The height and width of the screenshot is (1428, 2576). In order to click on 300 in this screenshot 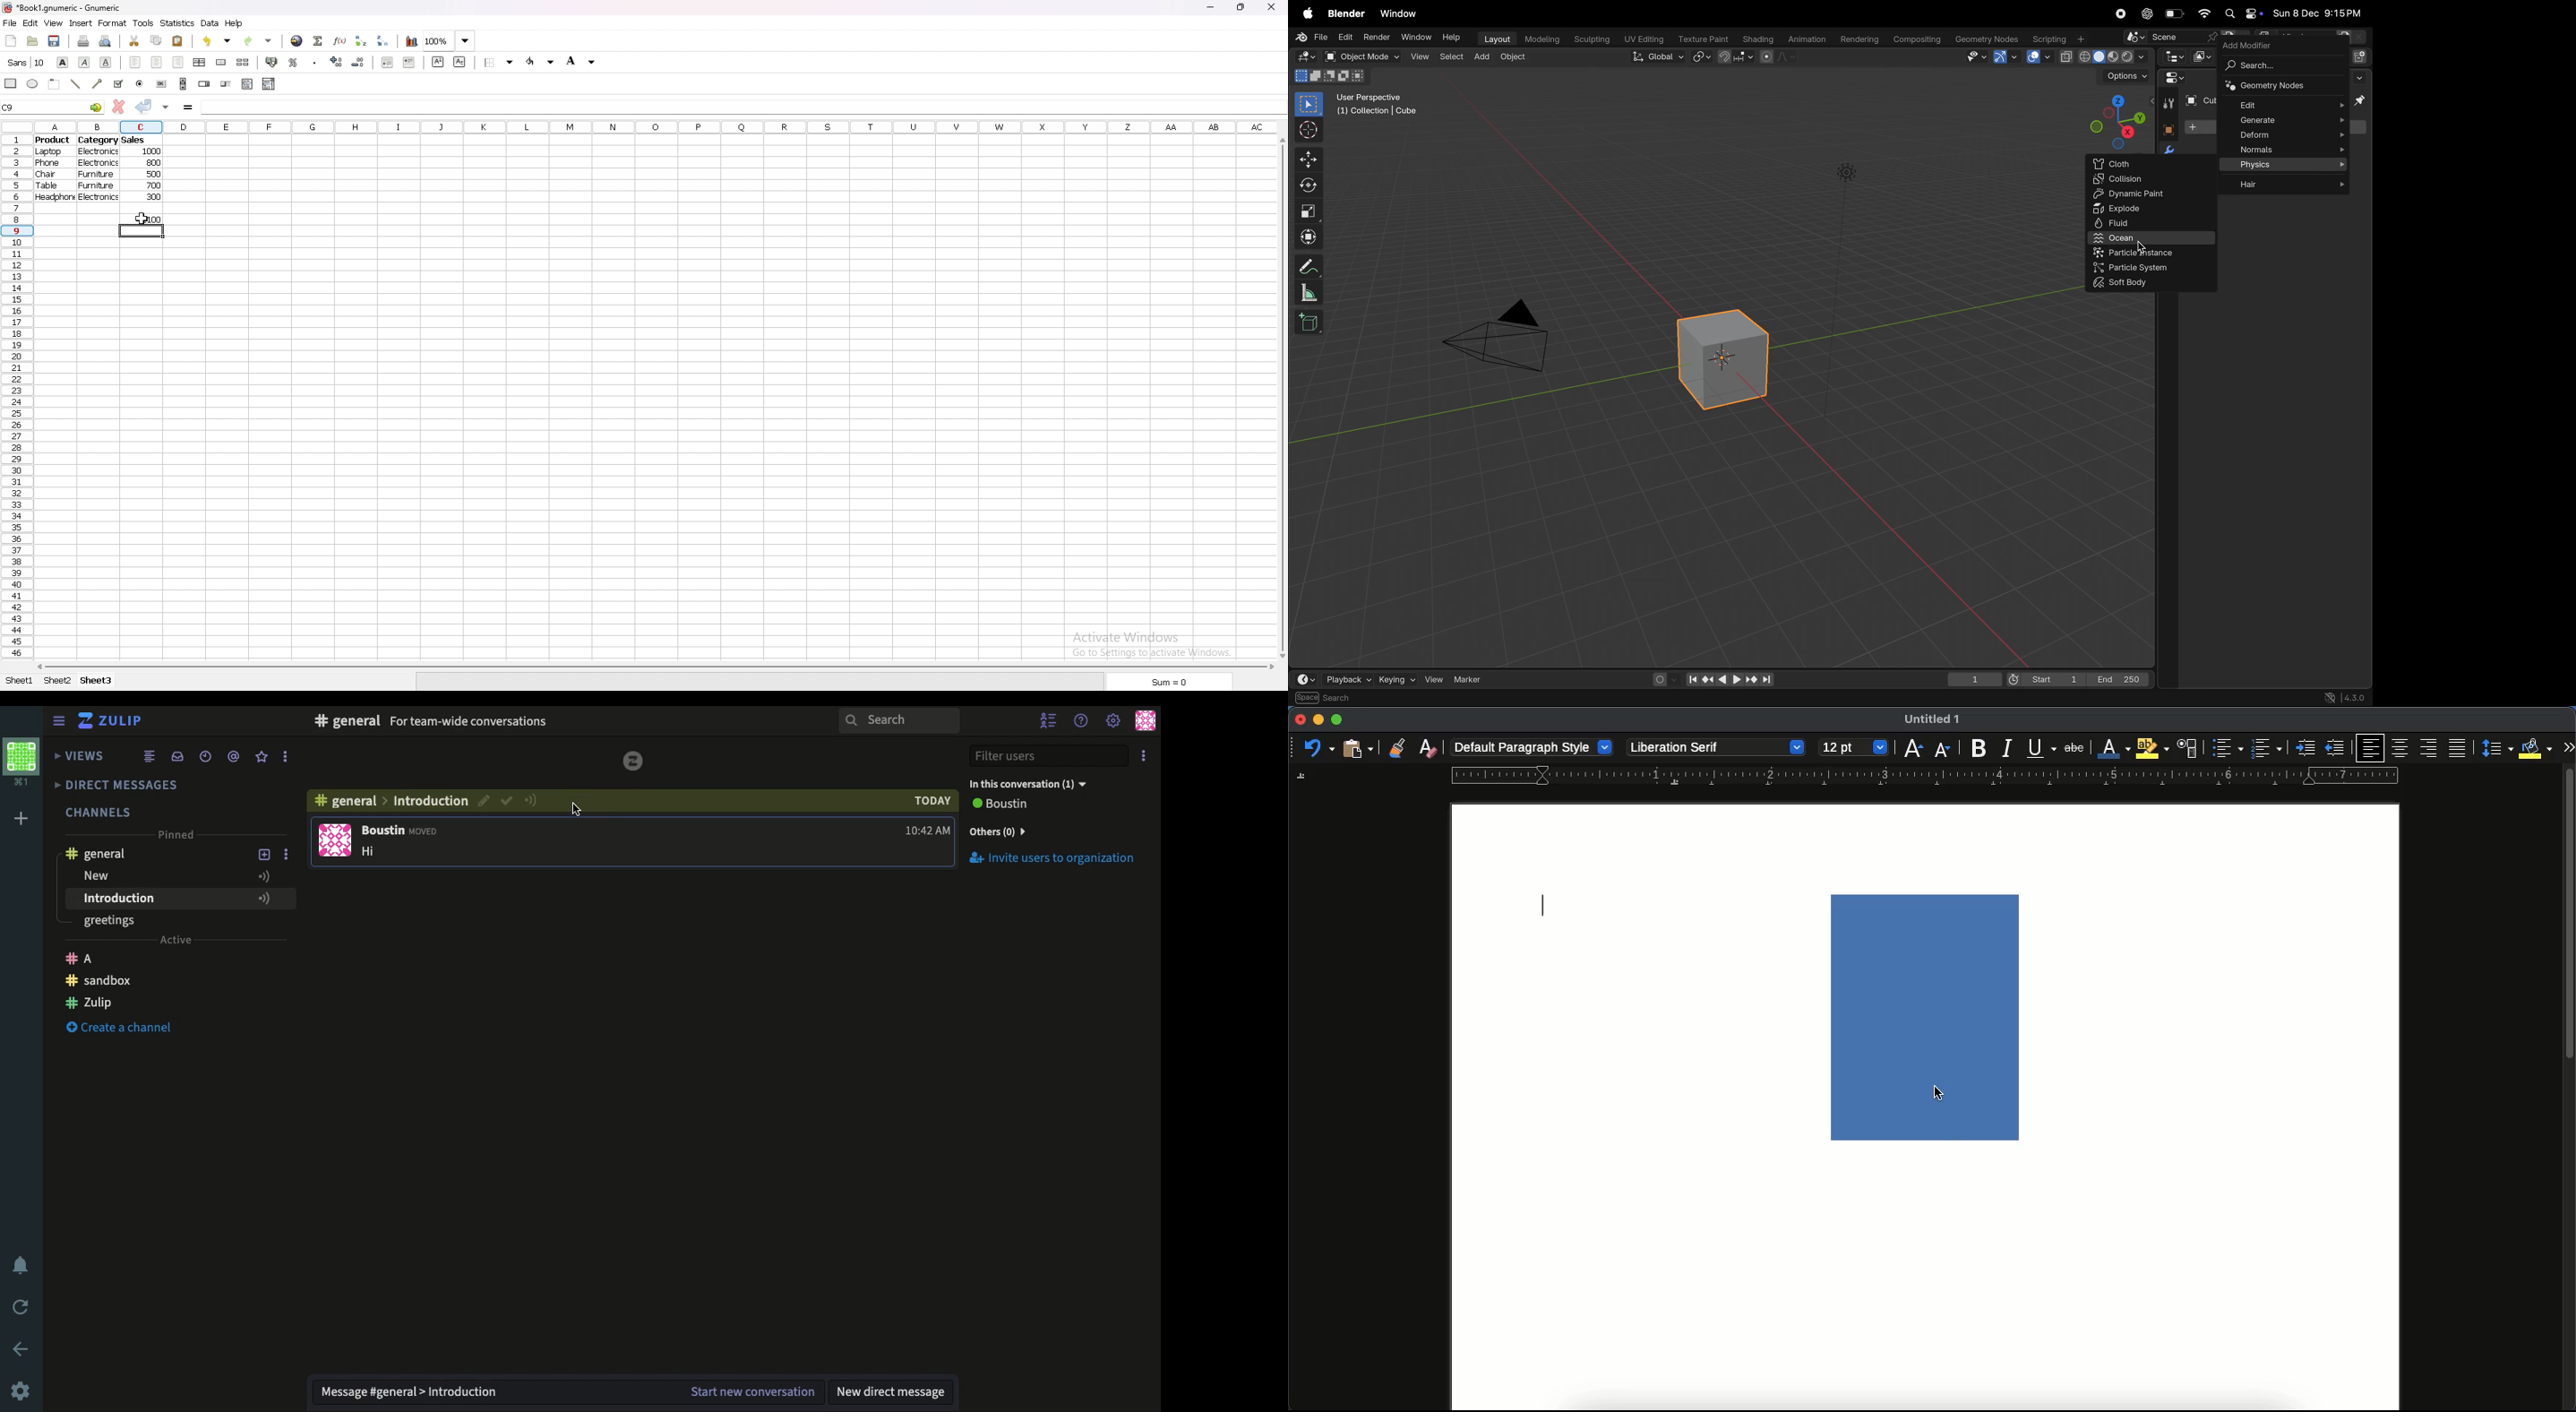, I will do `click(155, 198)`.